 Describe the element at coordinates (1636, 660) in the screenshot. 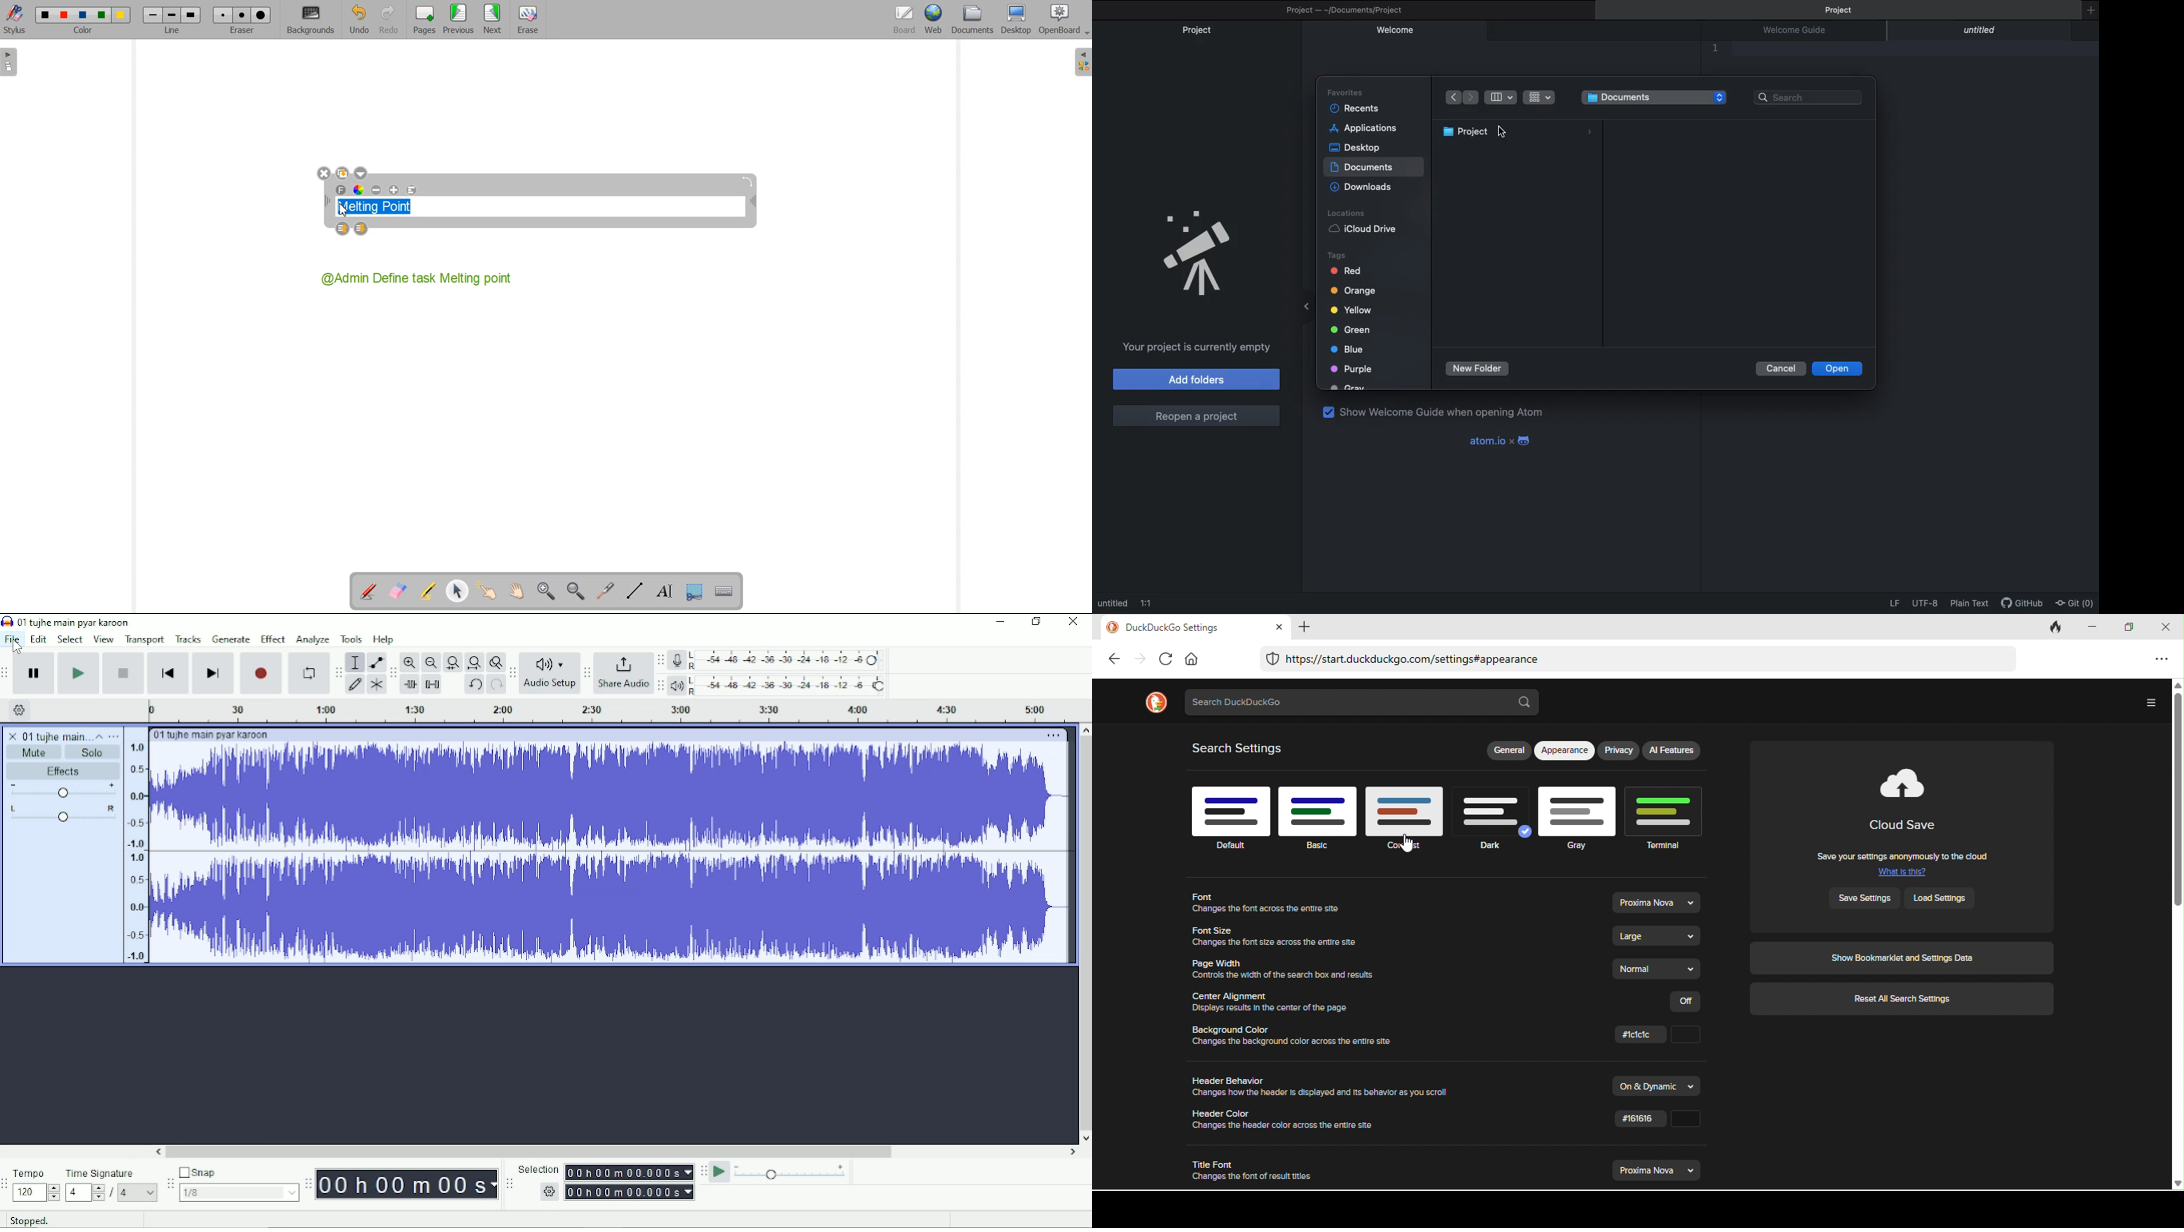

I see `web link` at that location.